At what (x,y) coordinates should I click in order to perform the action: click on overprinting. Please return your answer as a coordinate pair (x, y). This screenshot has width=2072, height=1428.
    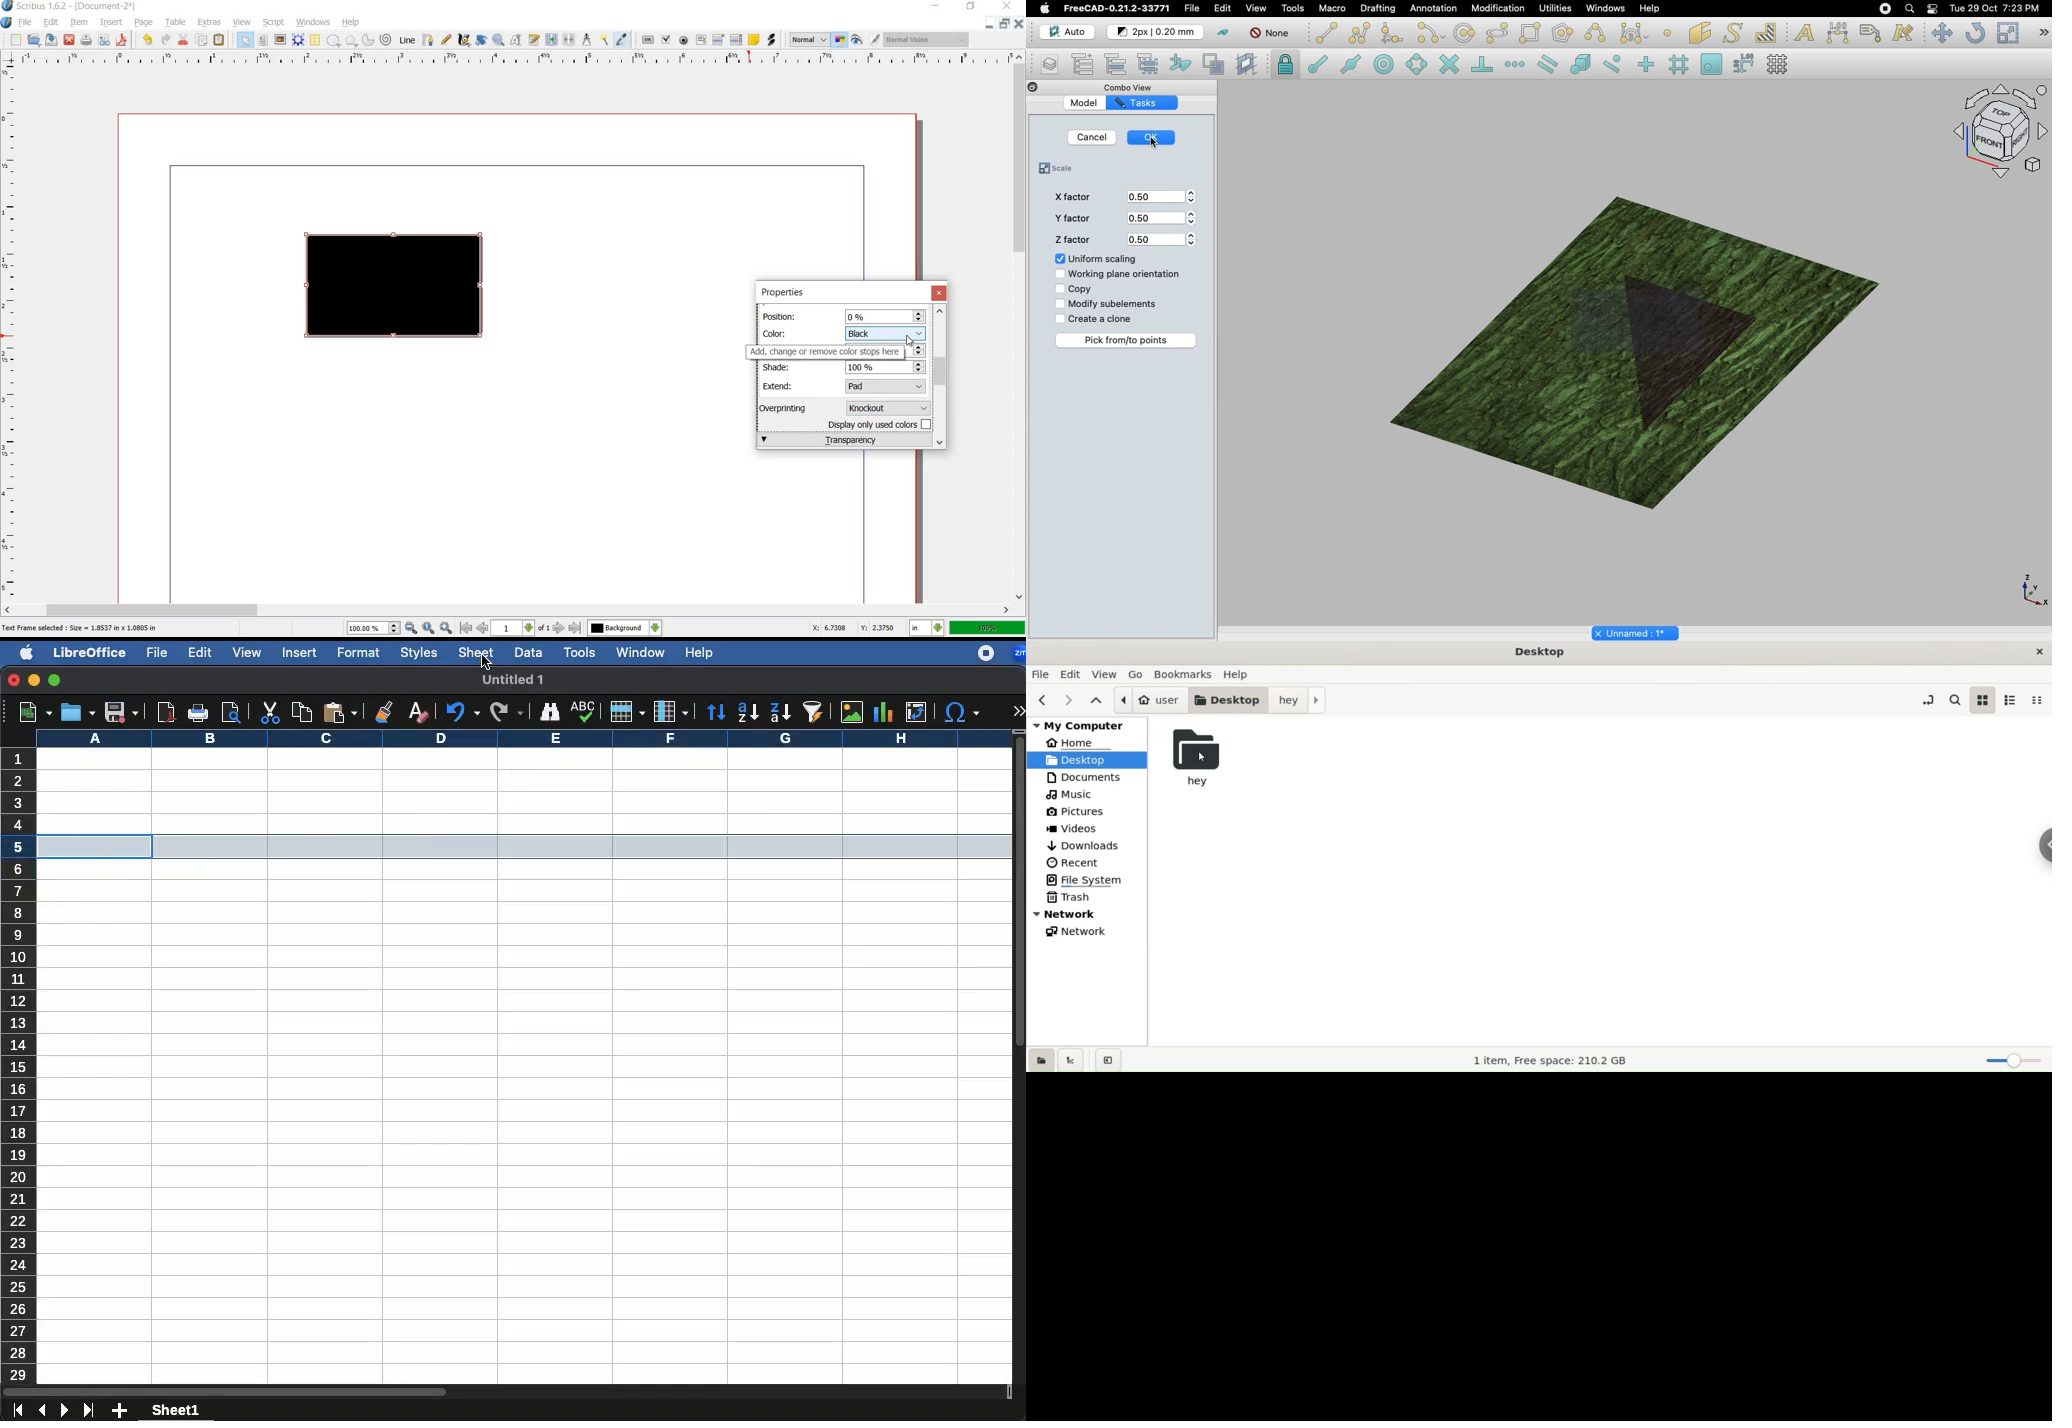
    Looking at the image, I should click on (788, 408).